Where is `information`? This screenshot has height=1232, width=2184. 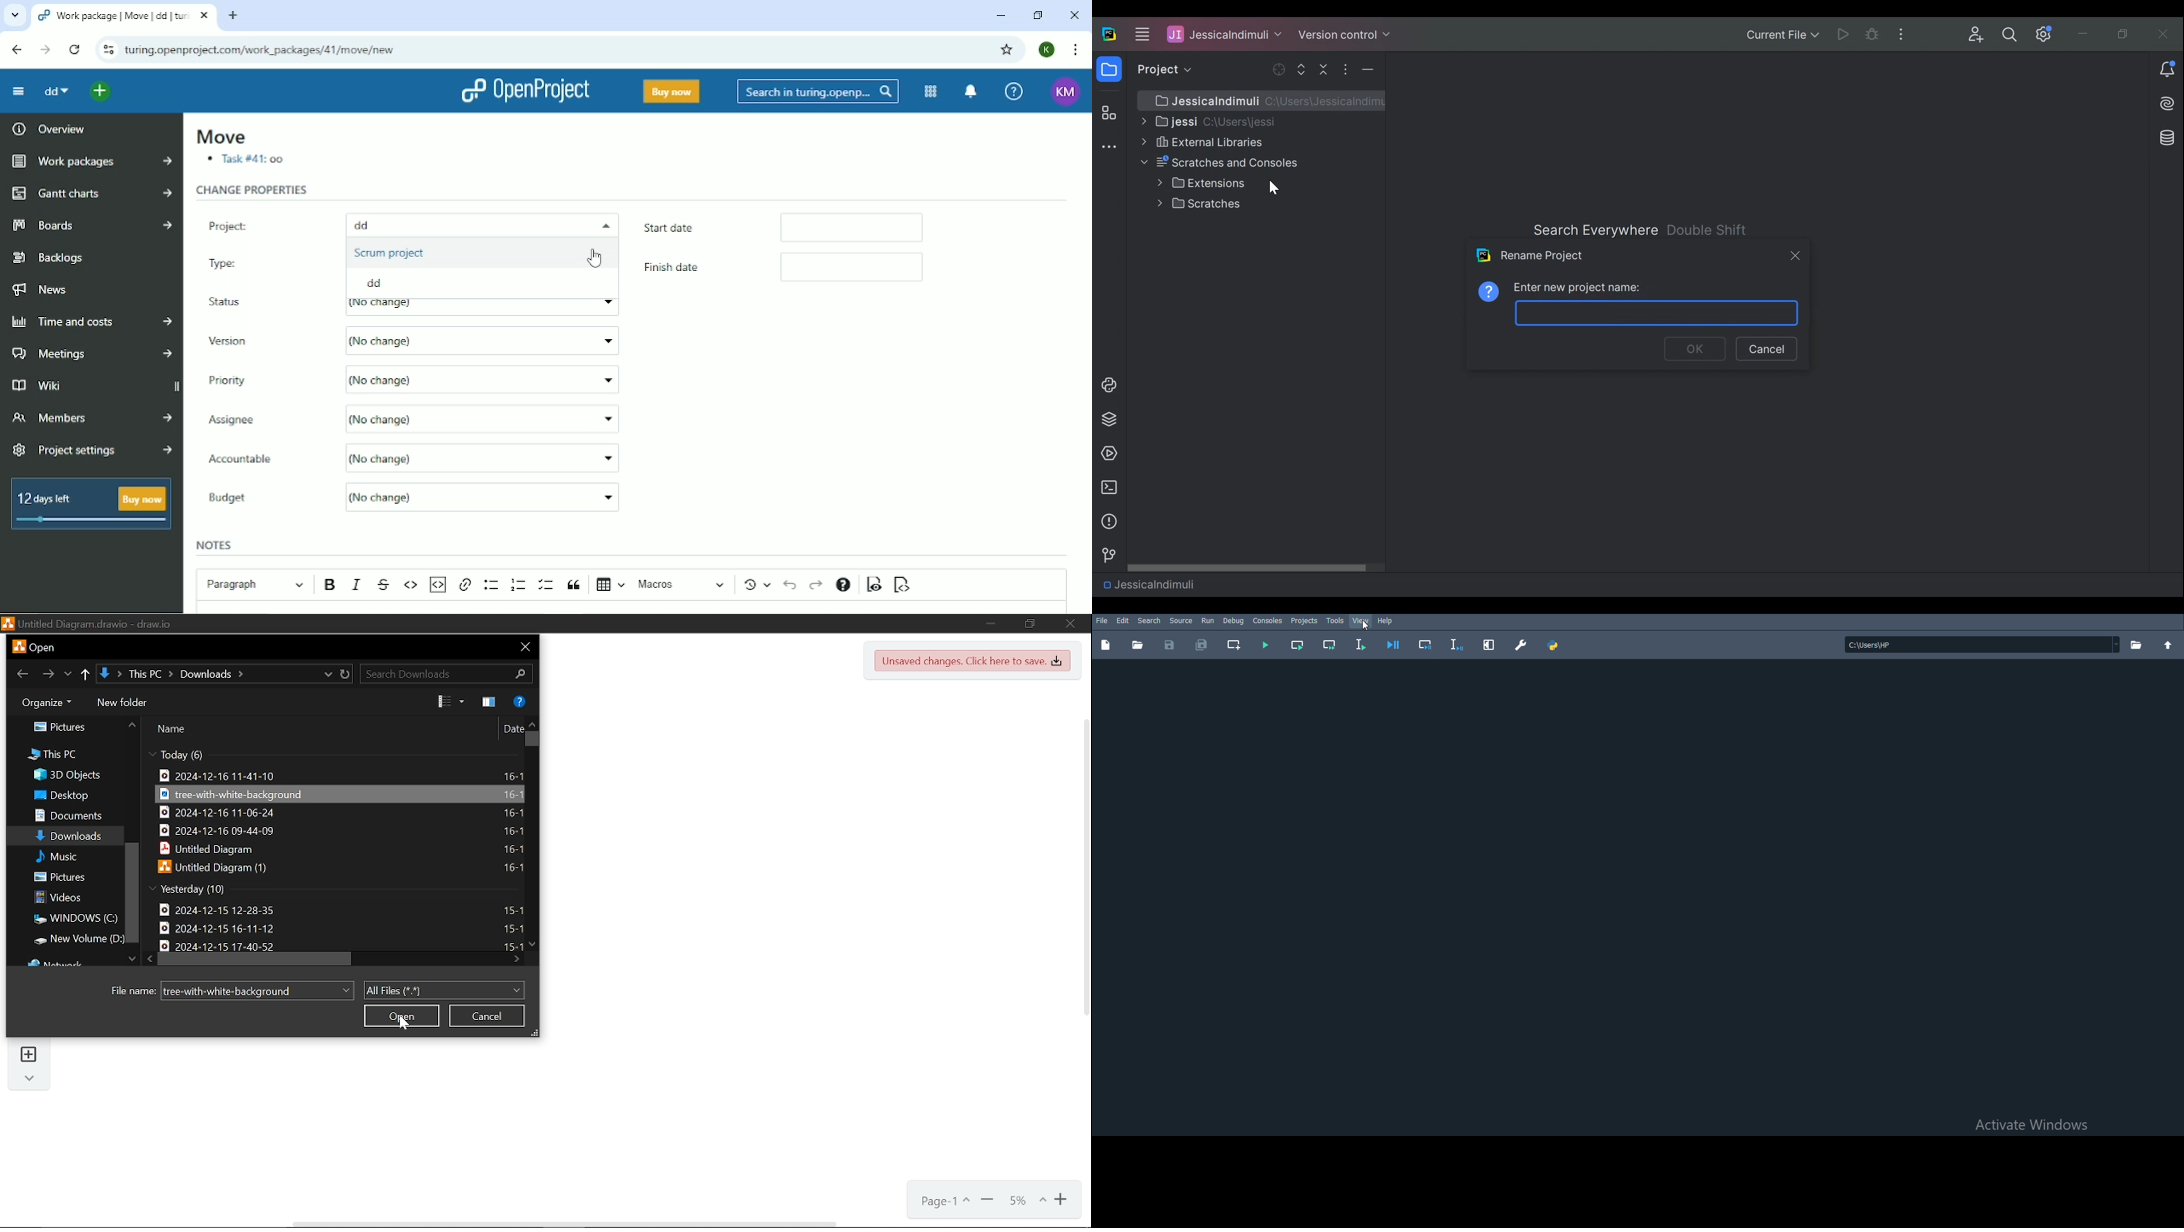 information is located at coordinates (1106, 522).